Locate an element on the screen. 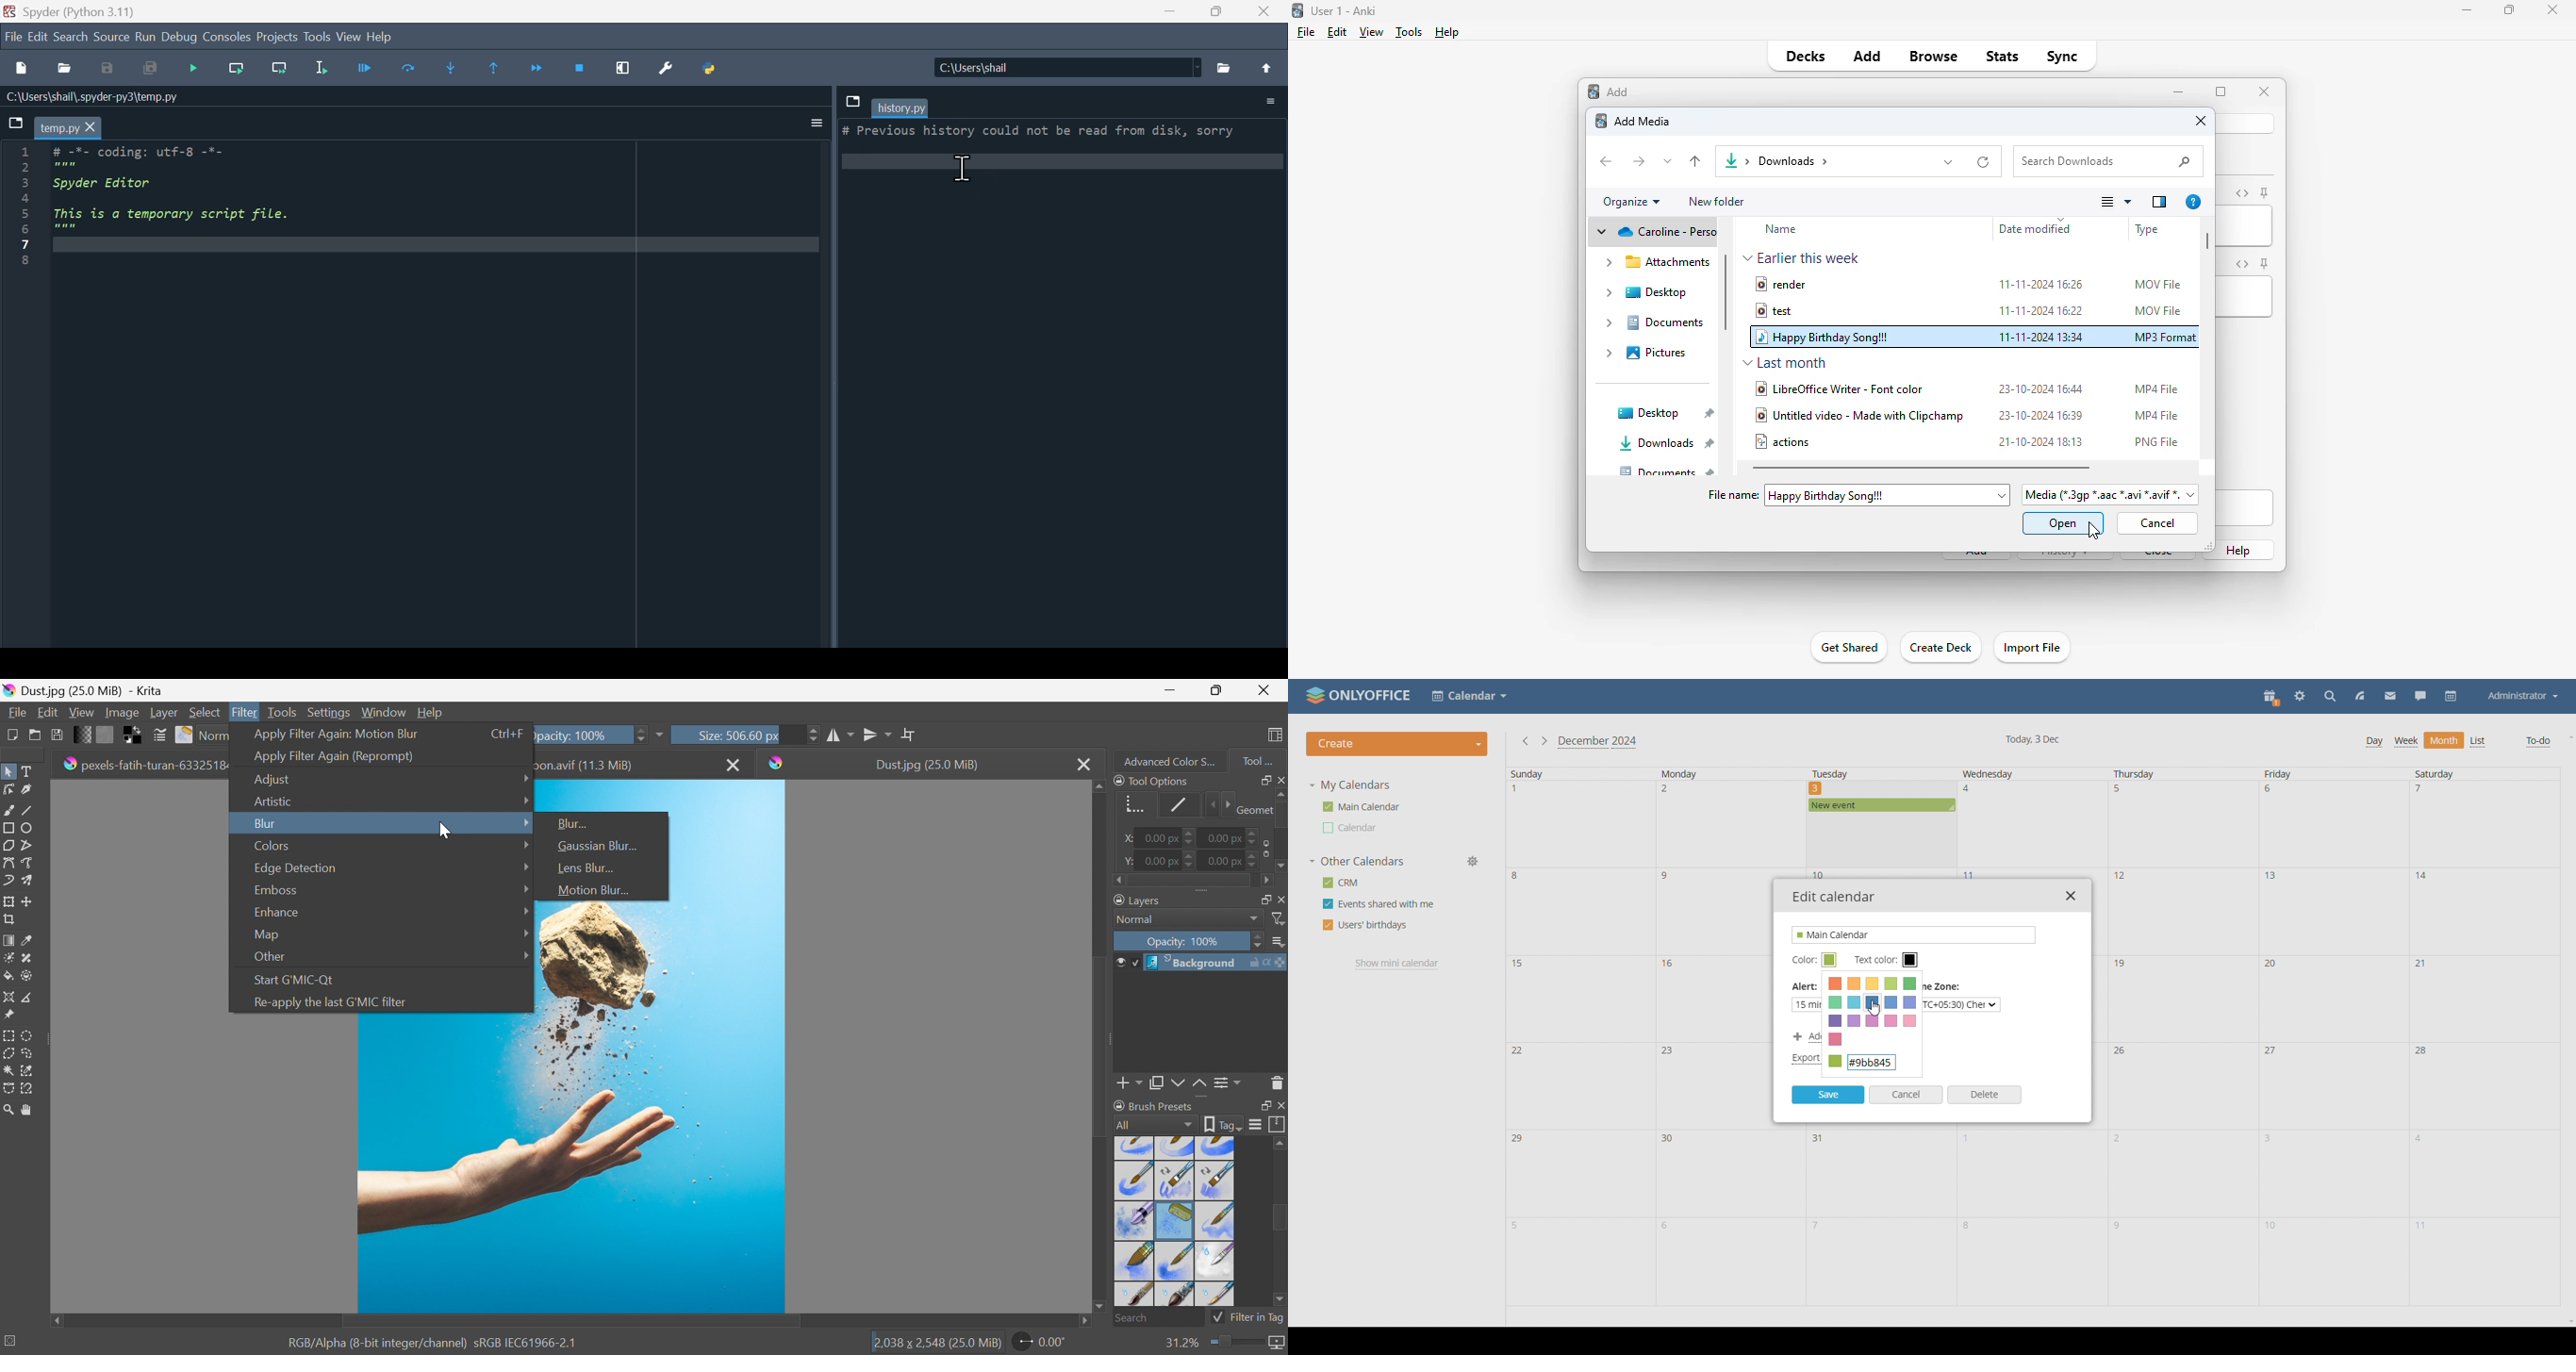  Fill patterns is located at coordinates (105, 733).